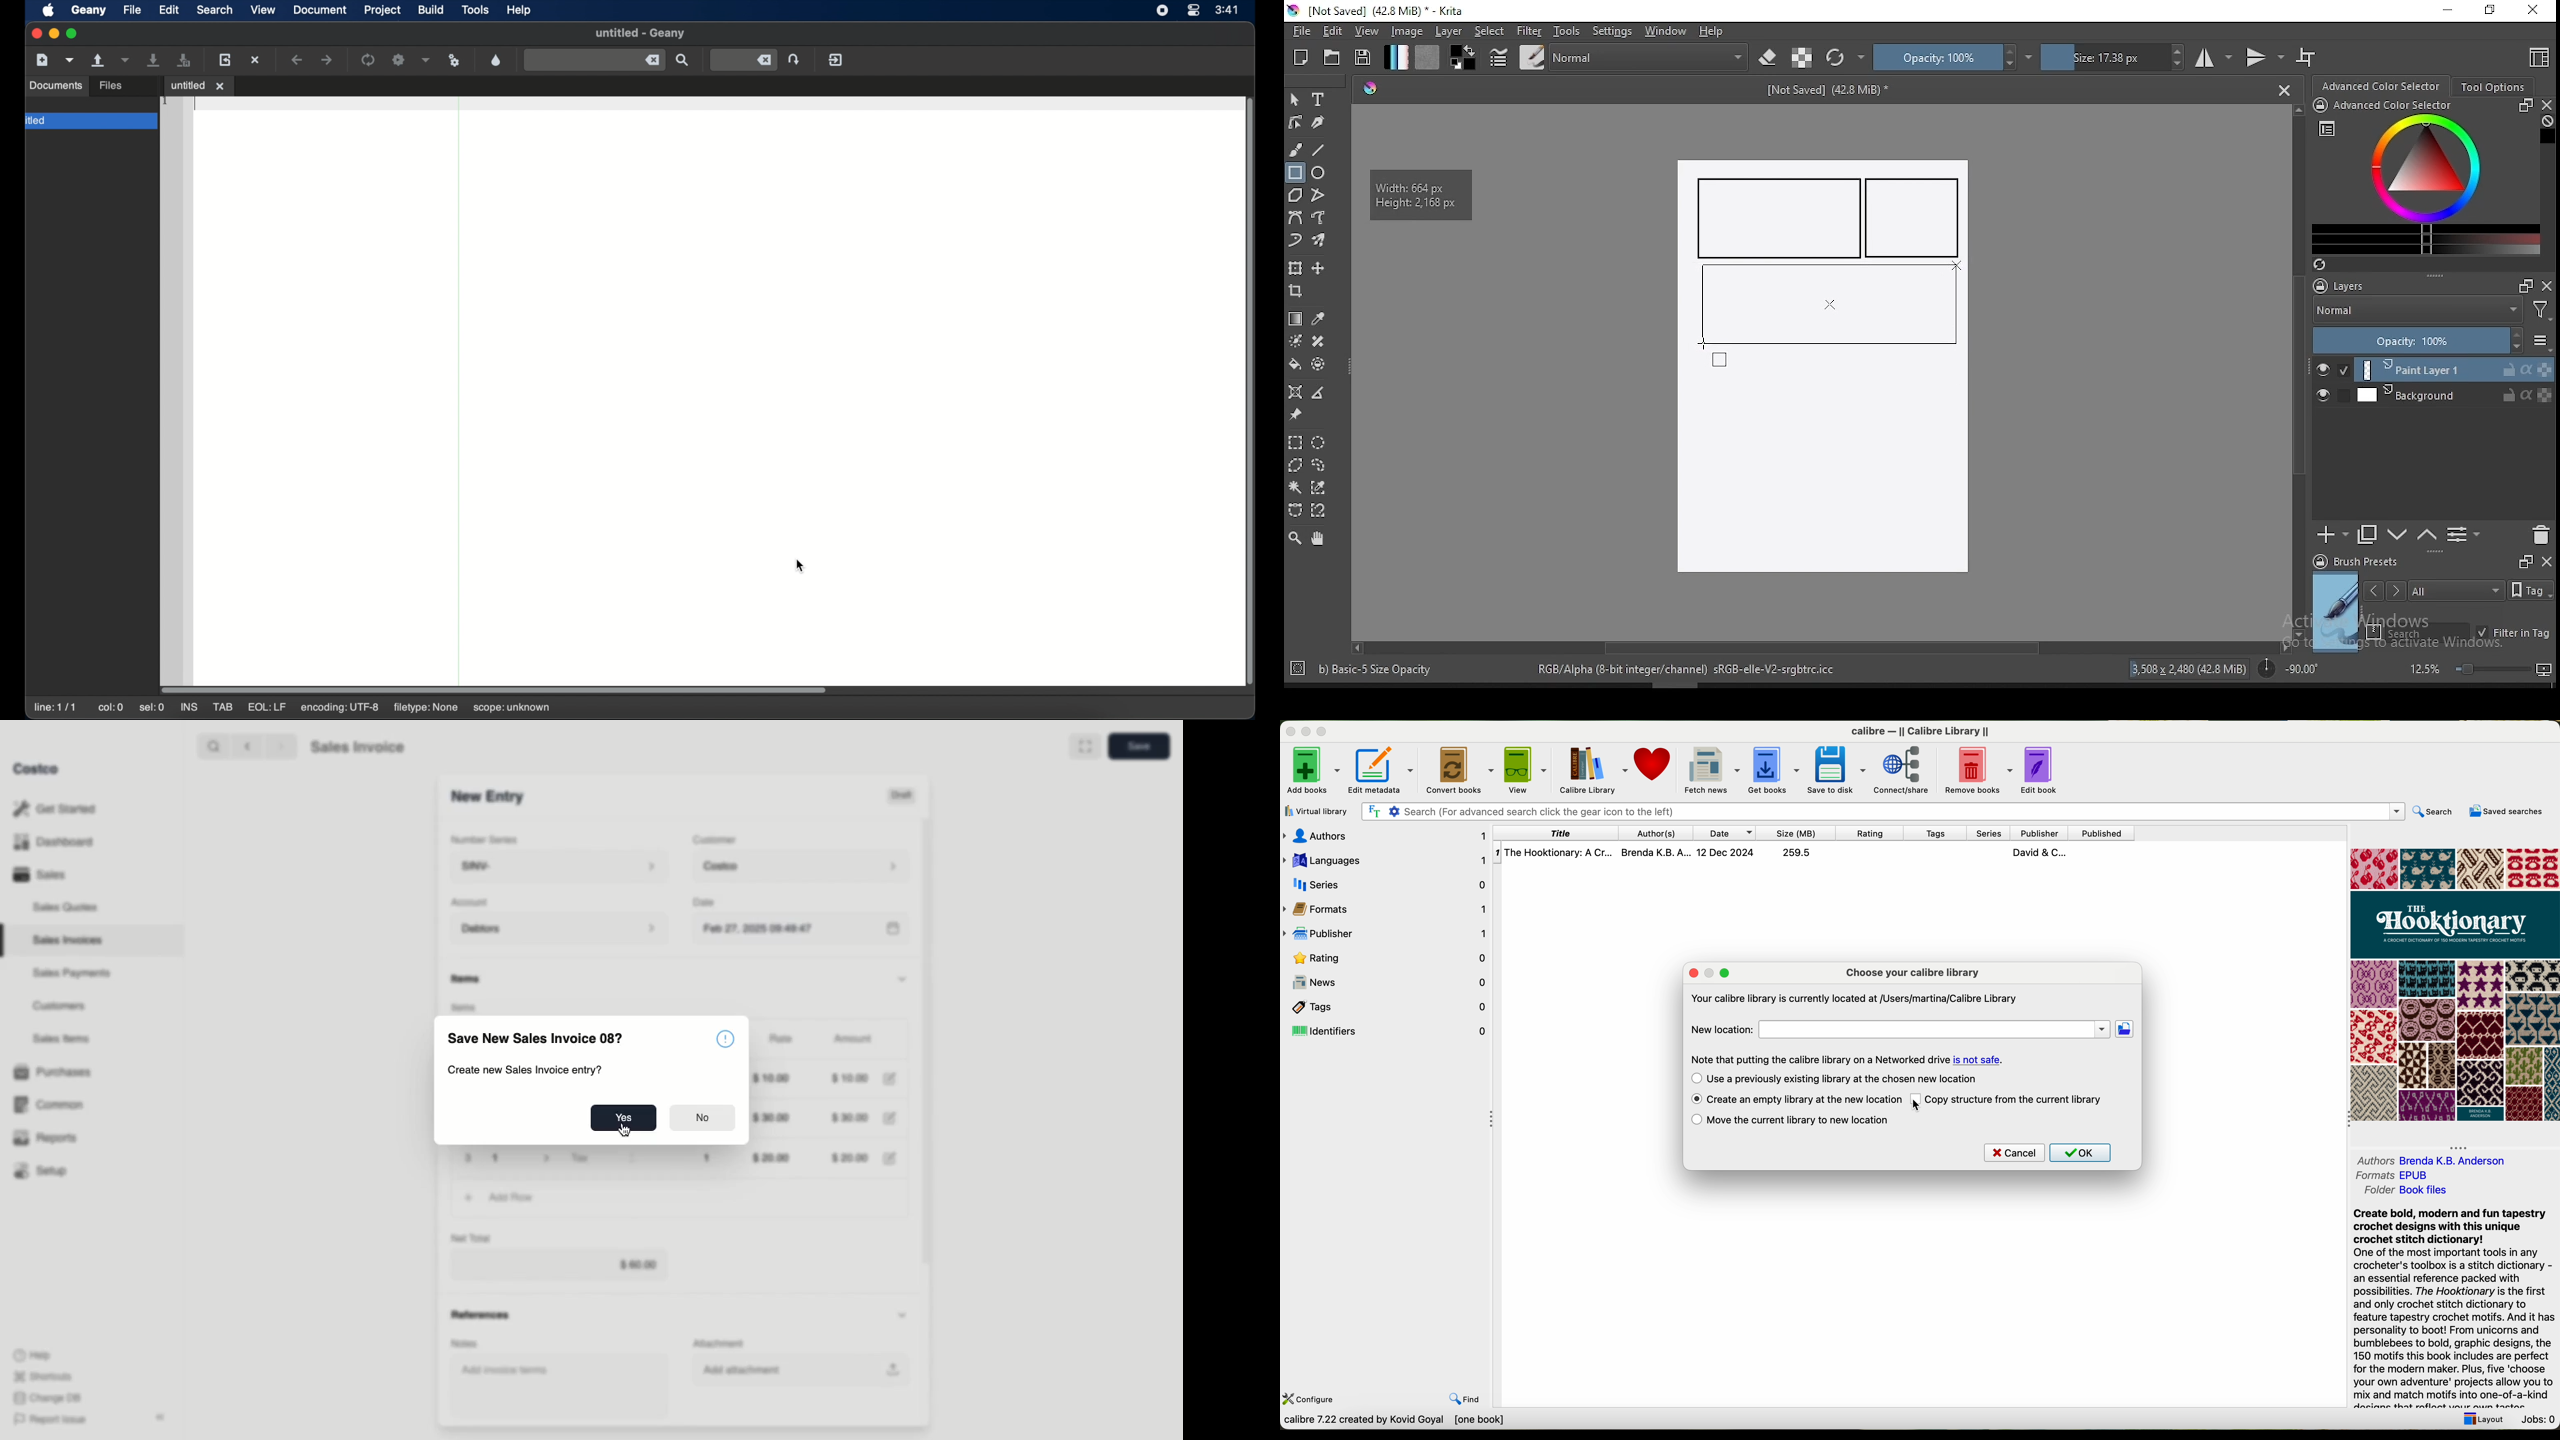  What do you see at coordinates (623, 1119) in the screenshot?
I see `Yes` at bounding box center [623, 1119].